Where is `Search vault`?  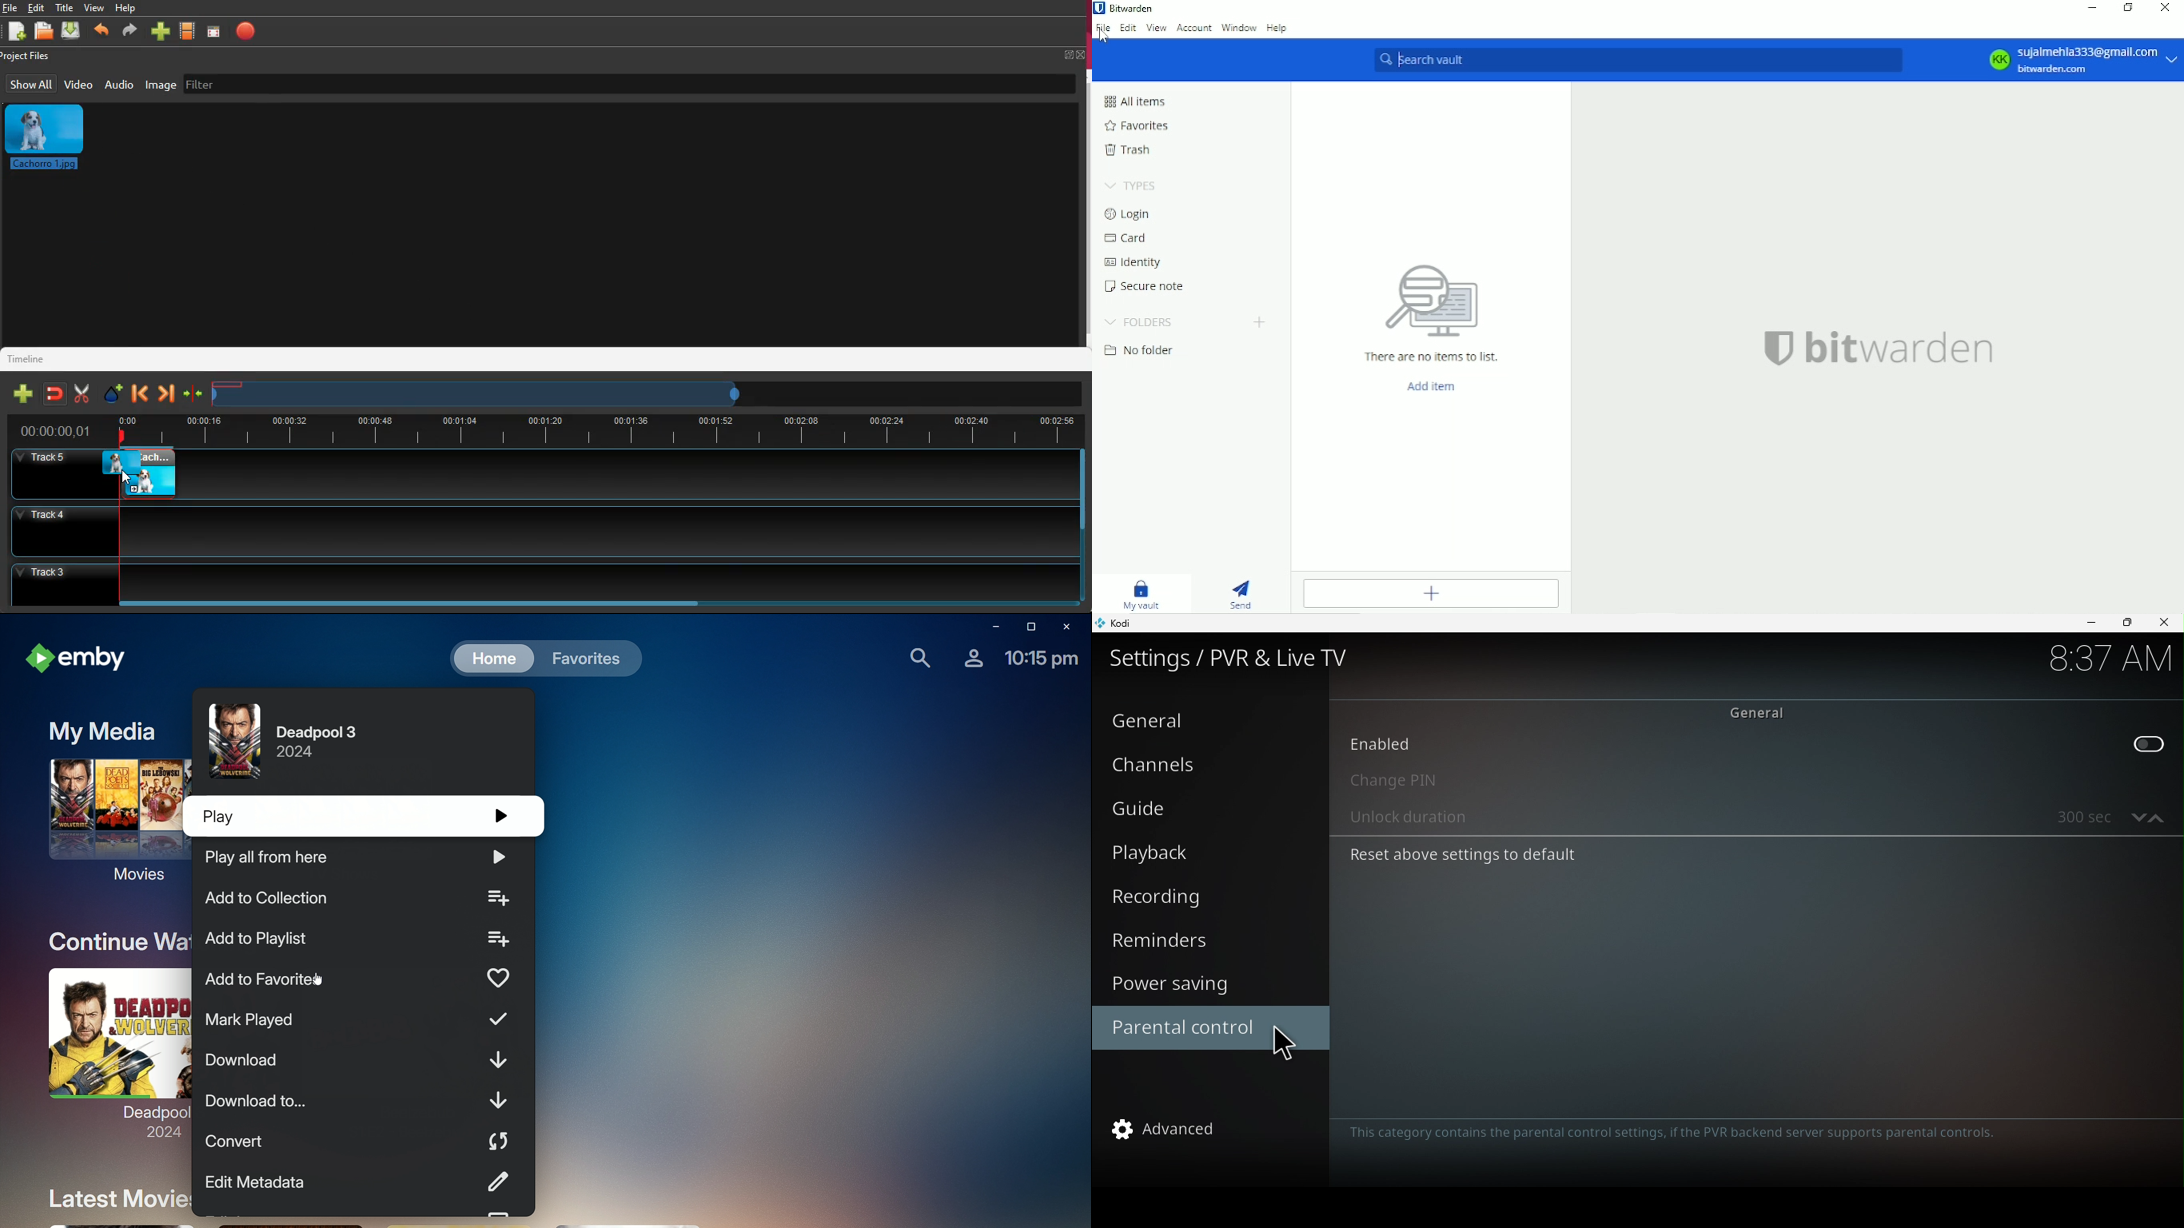
Search vault is located at coordinates (1637, 59).